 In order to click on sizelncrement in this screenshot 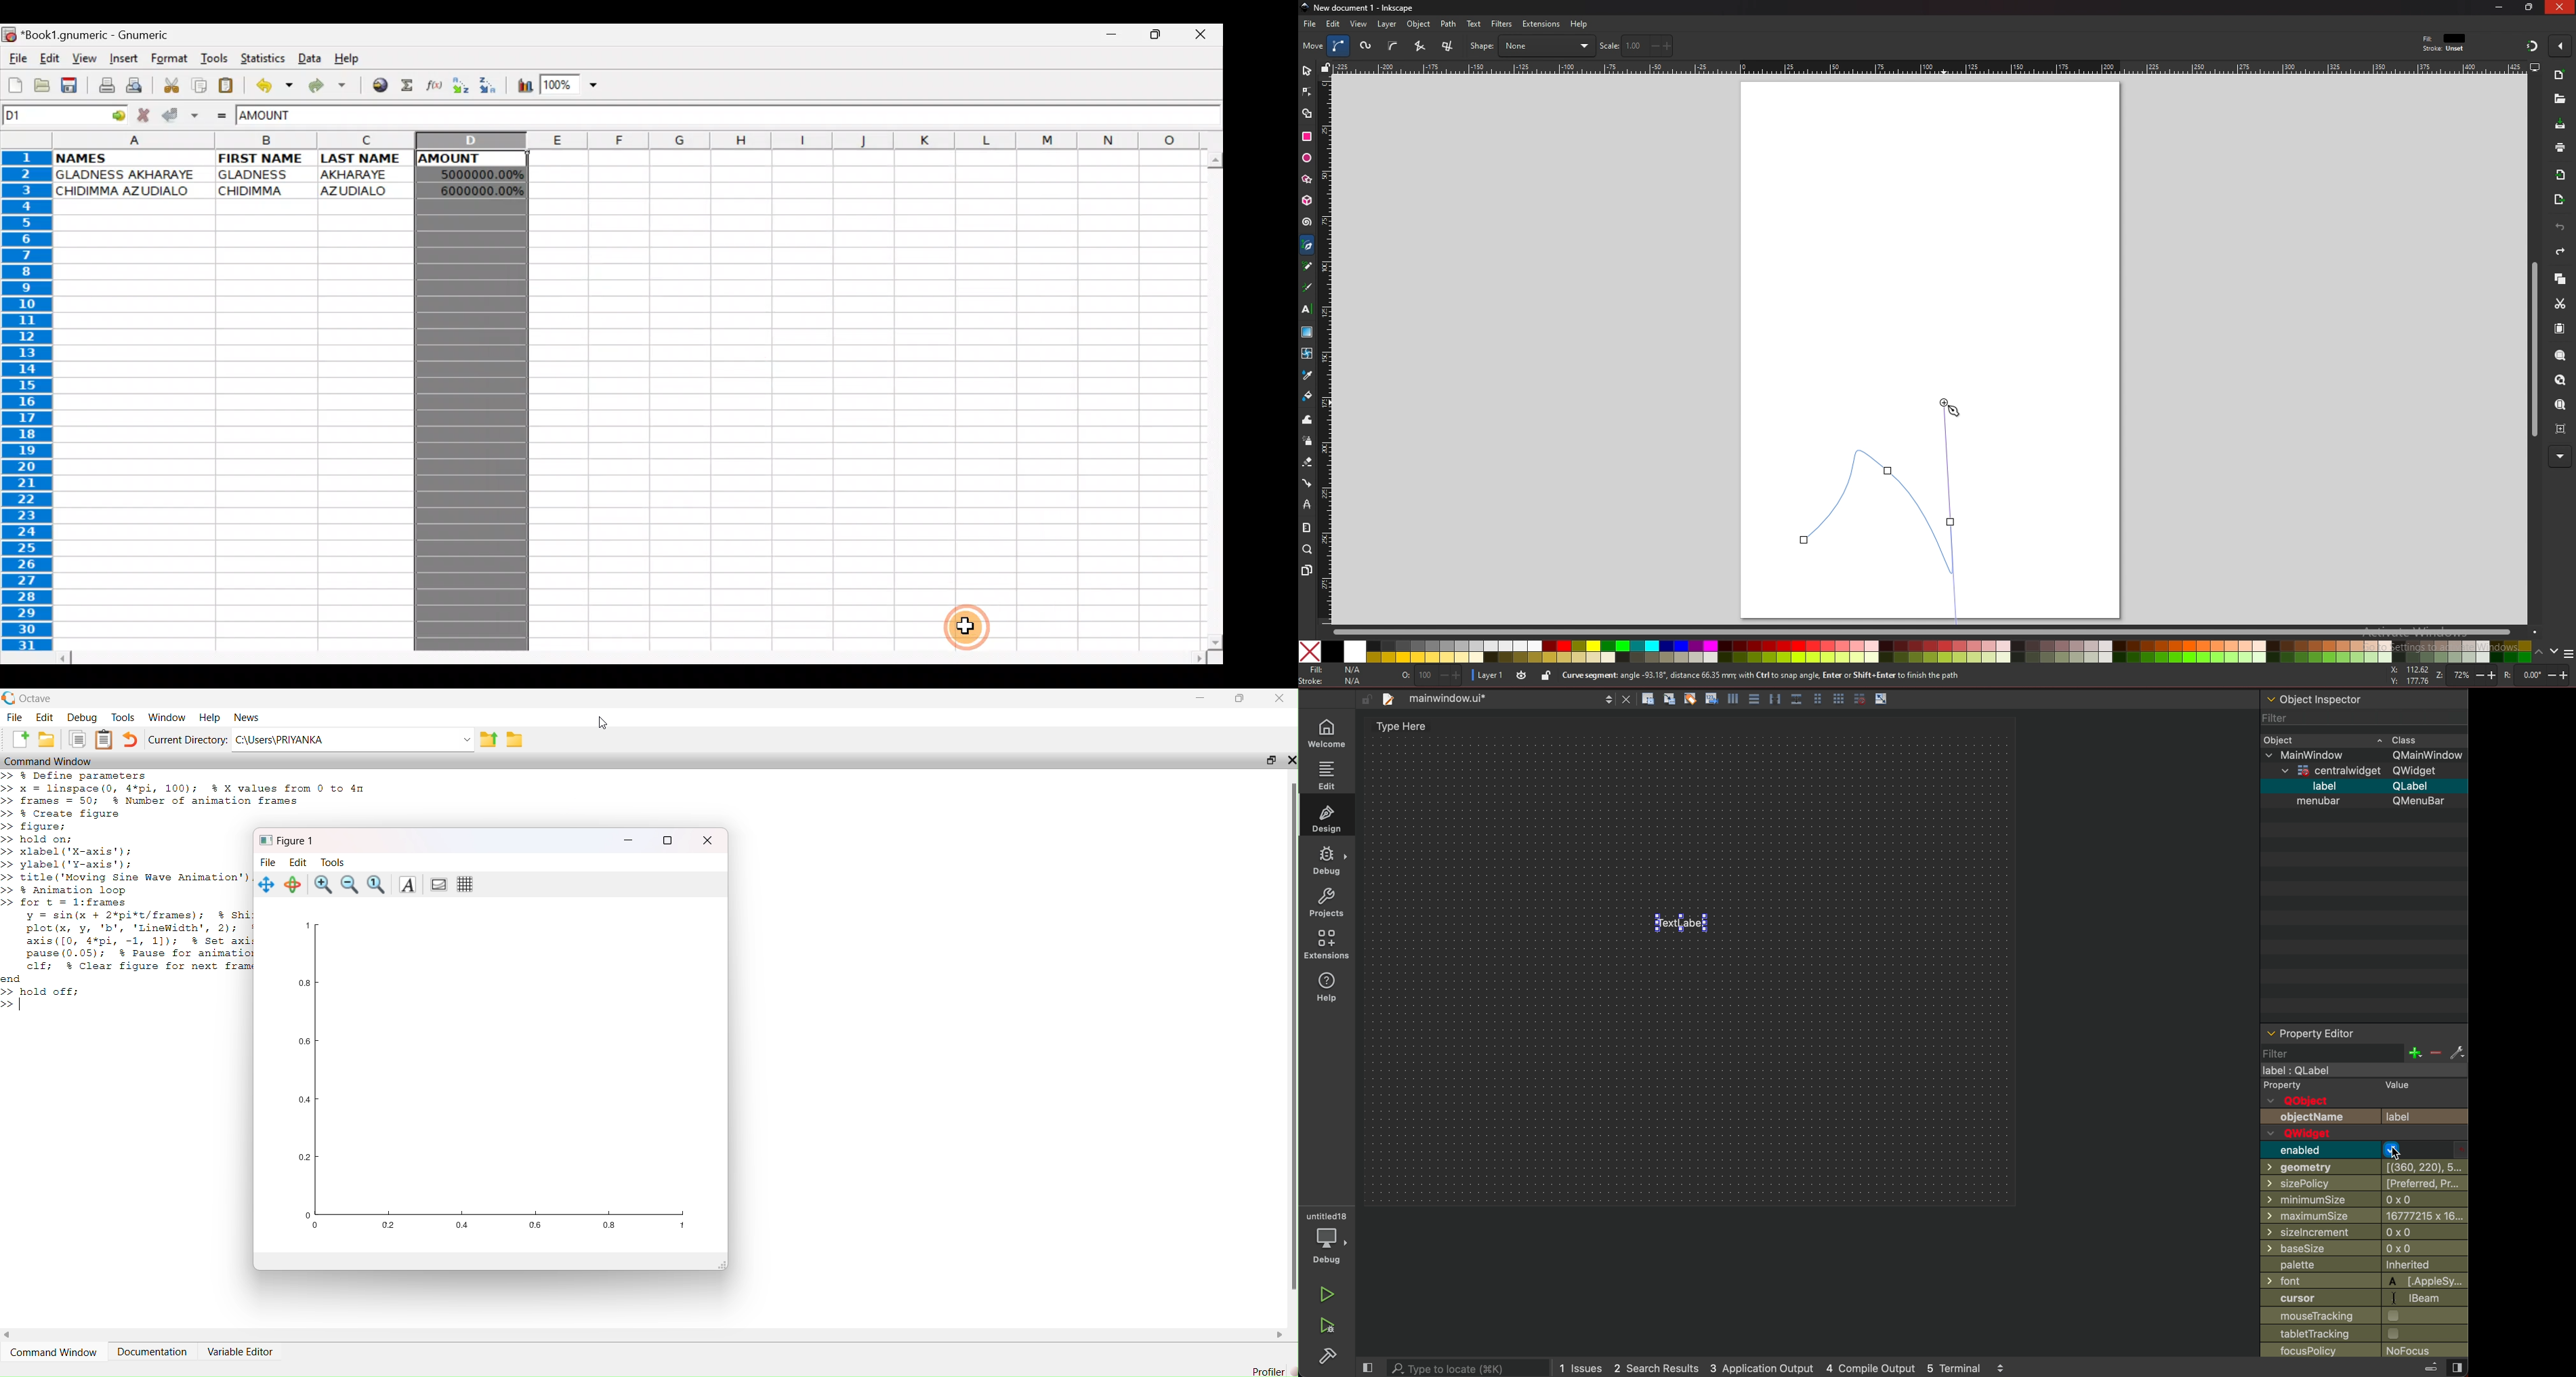, I will do `click(2317, 1231)`.